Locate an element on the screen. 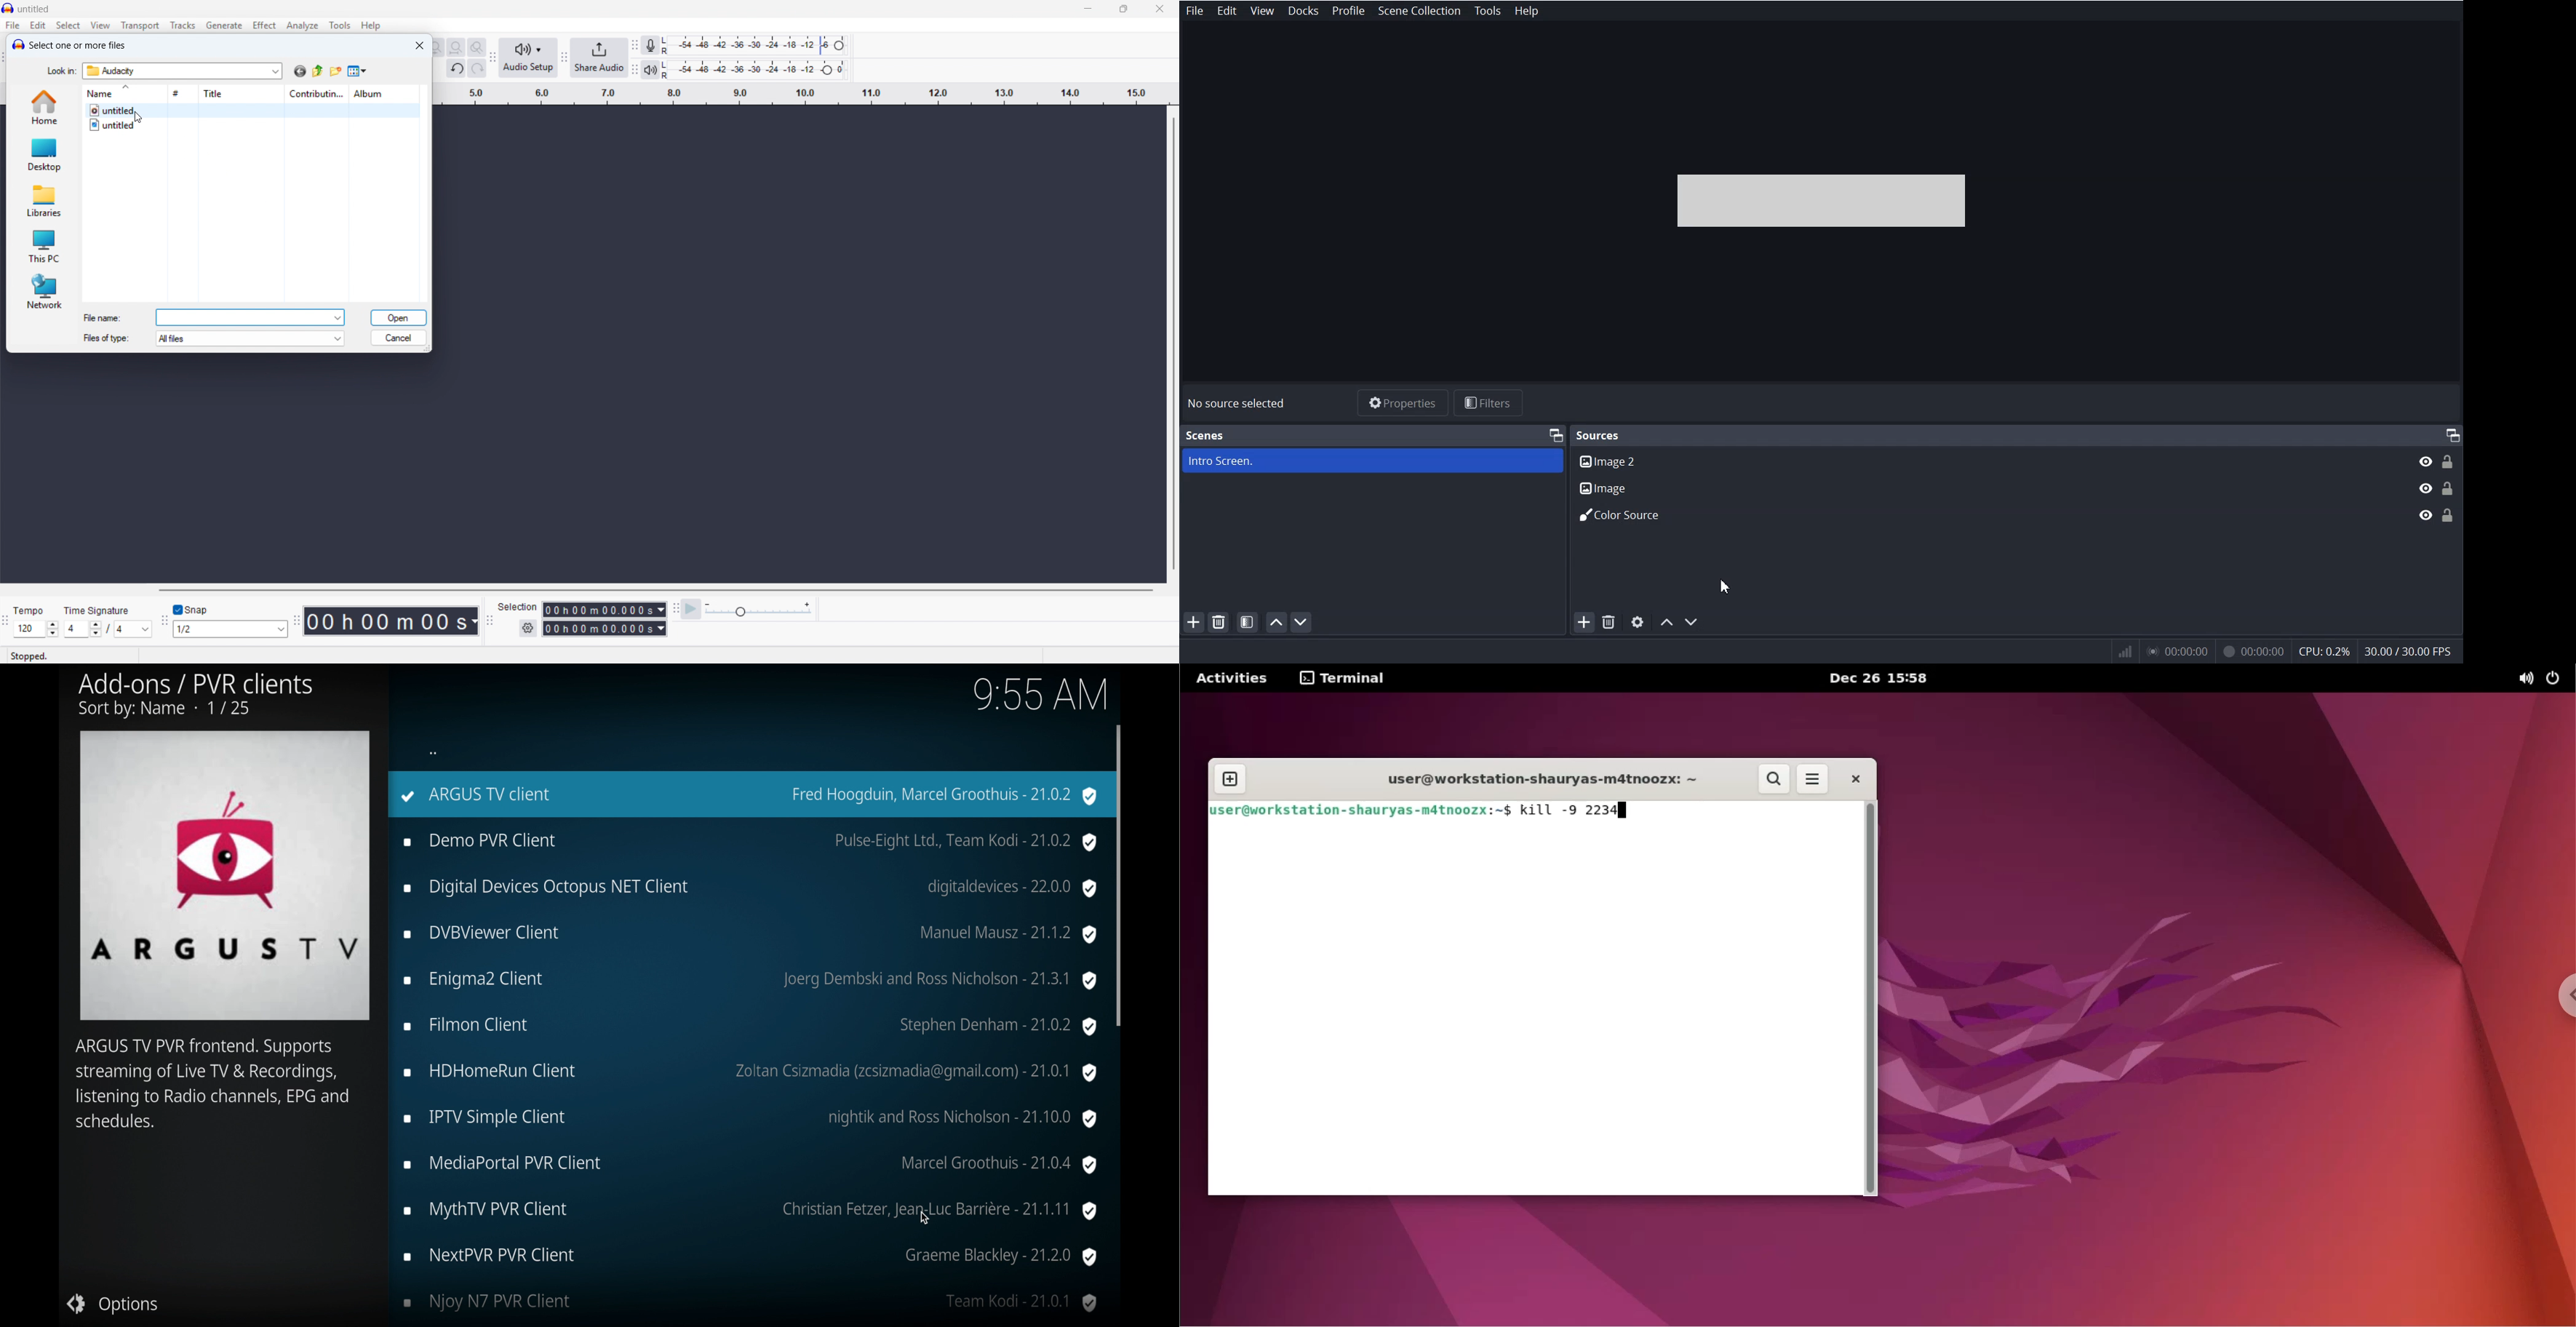  Remove Selected Source is located at coordinates (1609, 623).